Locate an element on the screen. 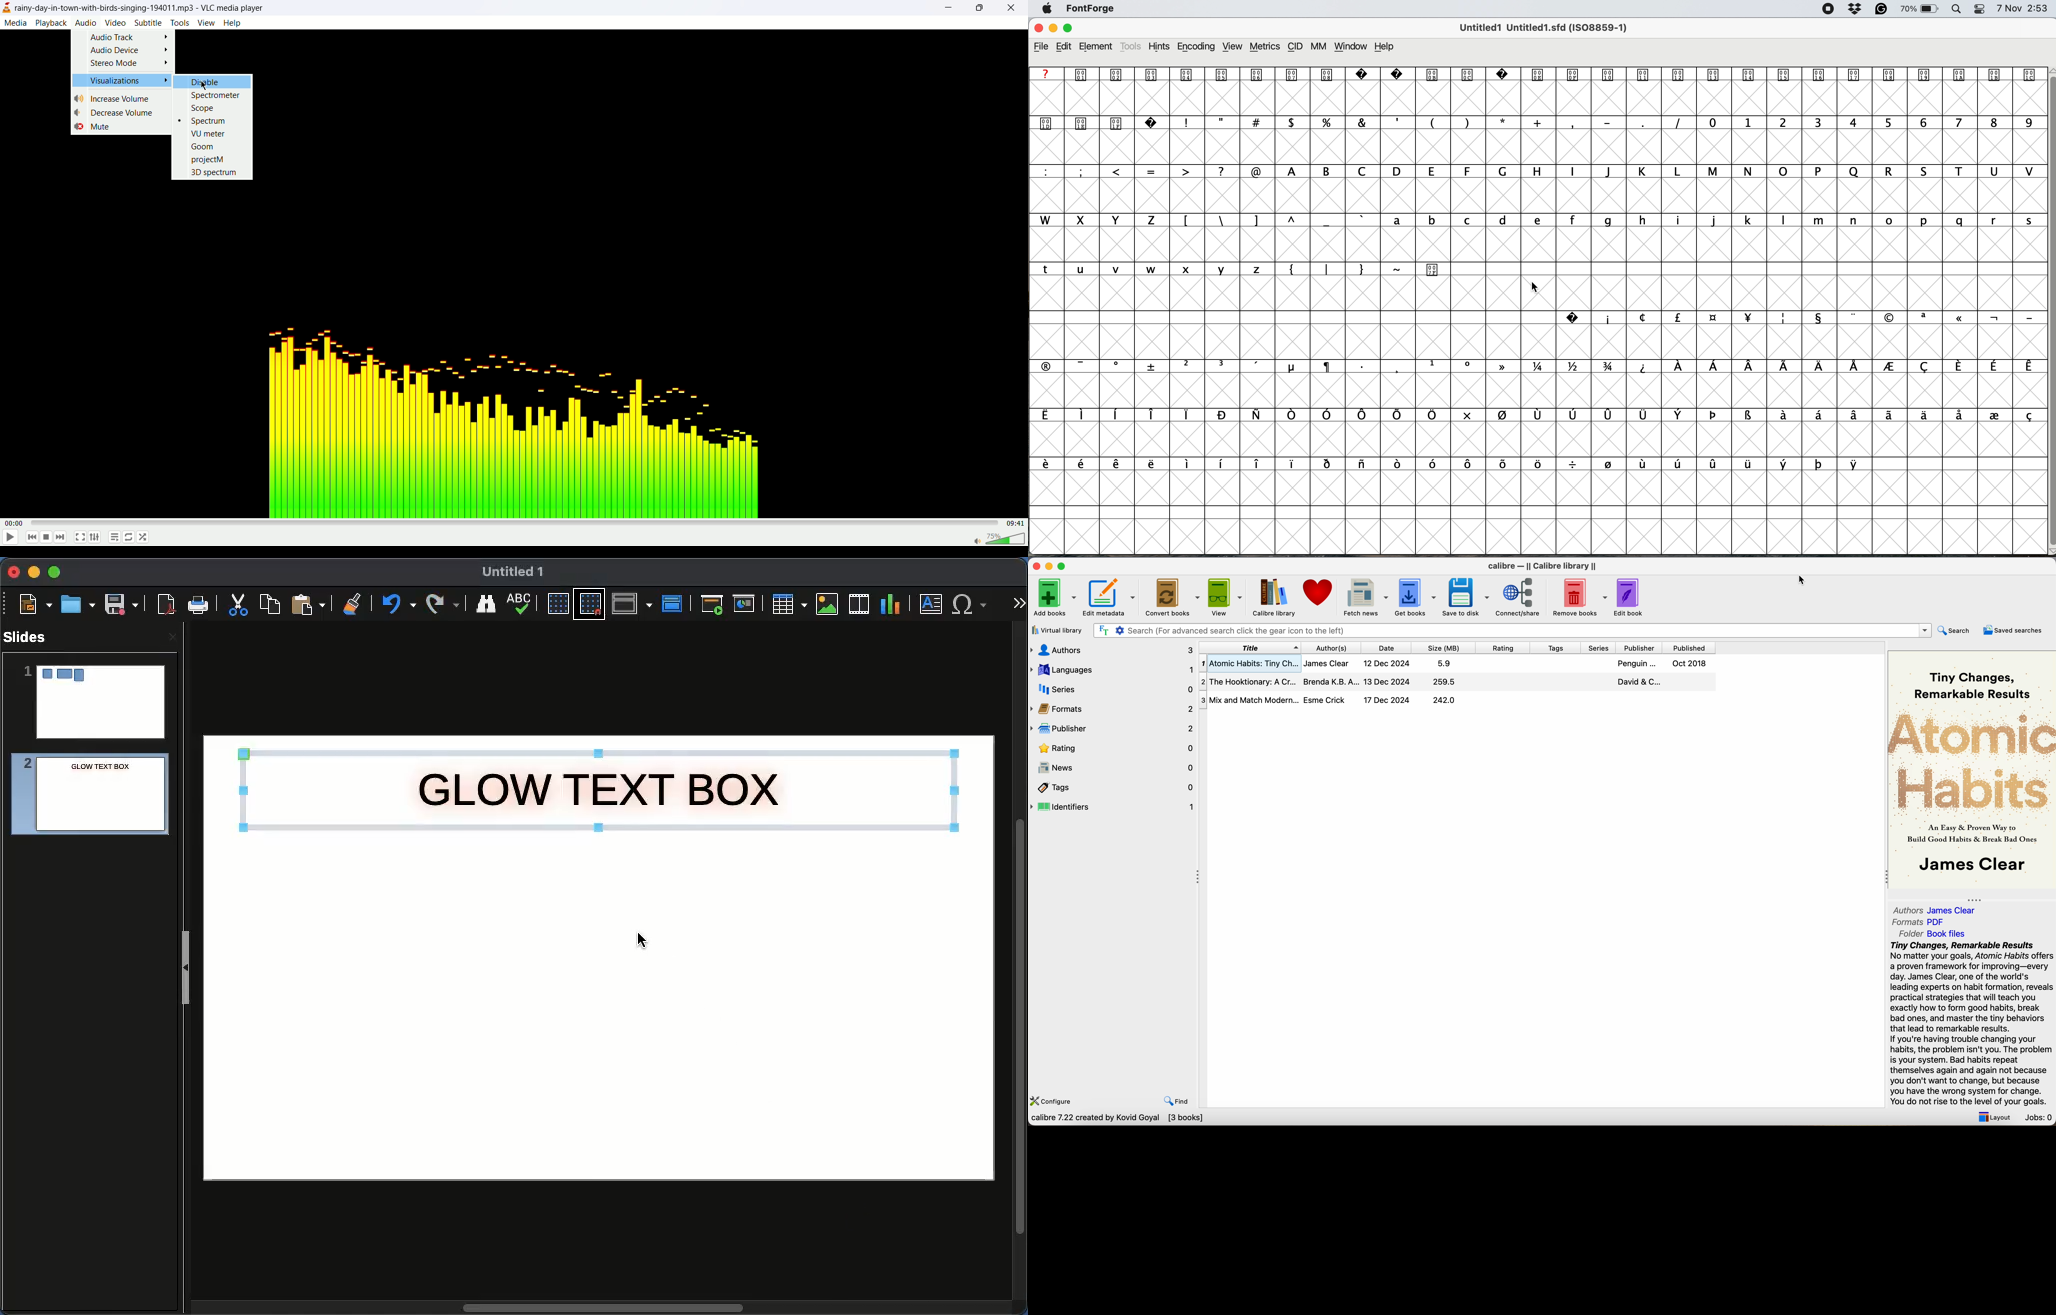 The height and width of the screenshot is (1316, 2072). cid is located at coordinates (1296, 47).